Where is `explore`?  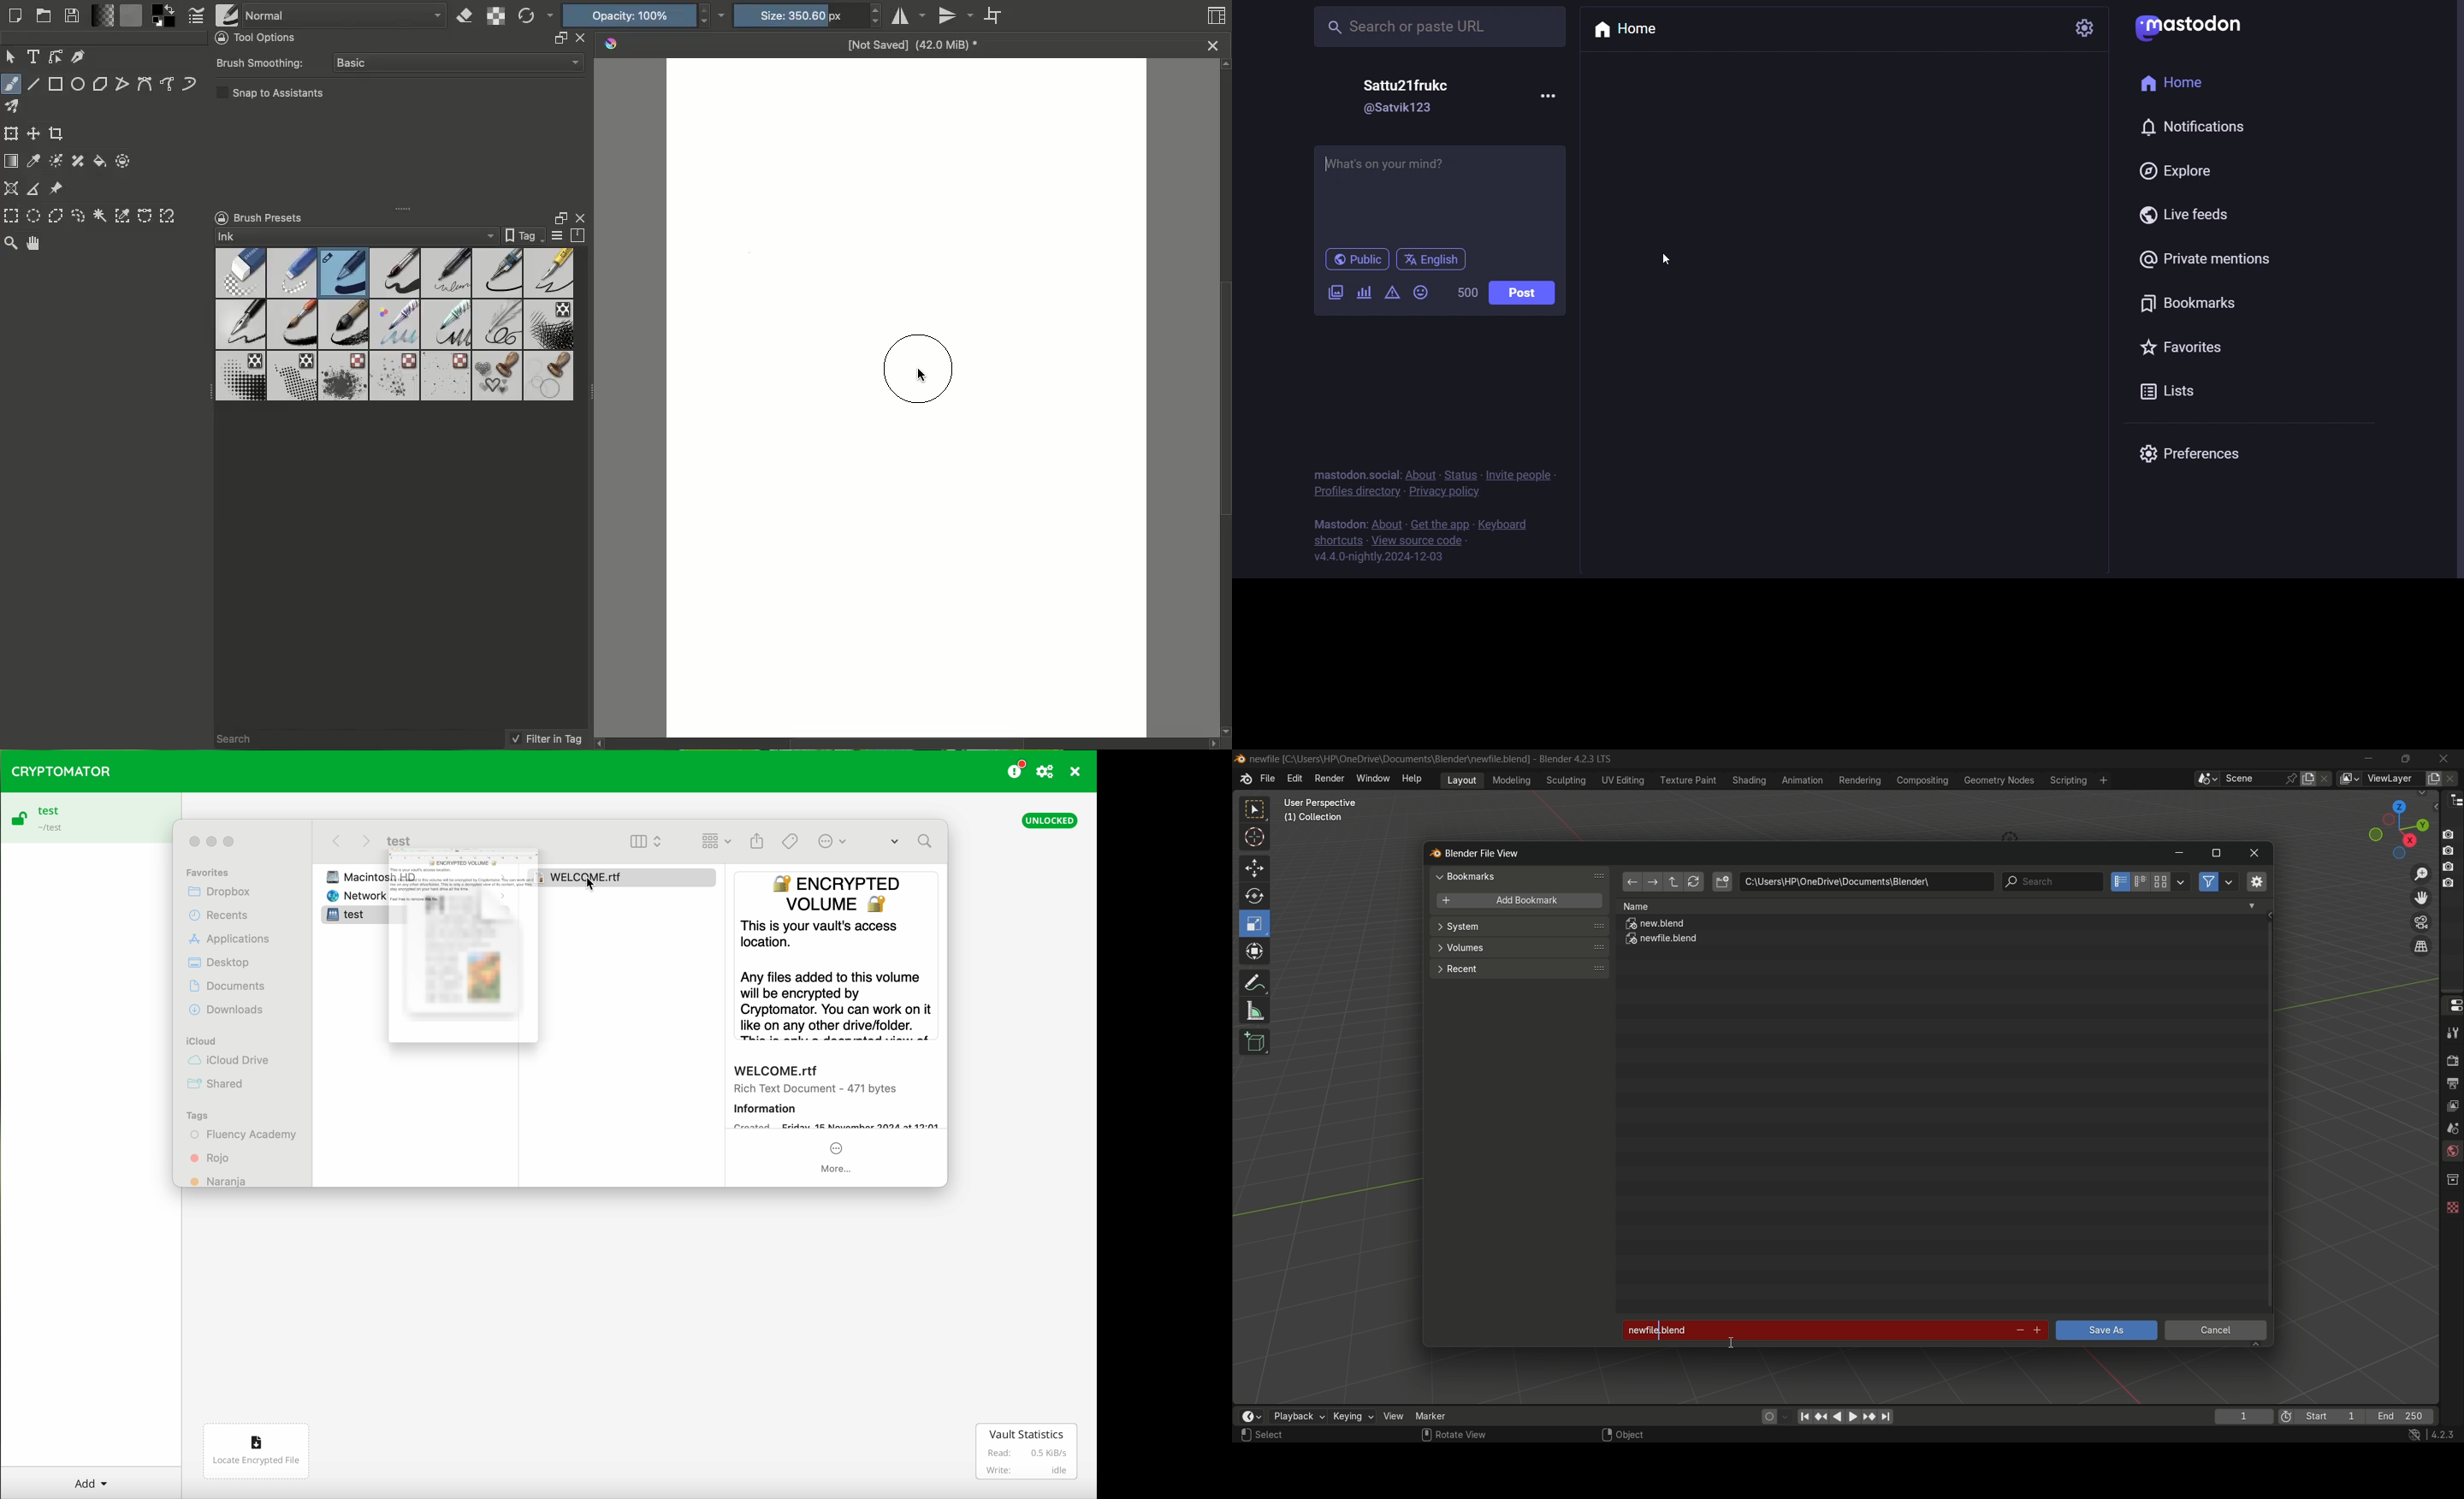
explore is located at coordinates (2178, 173).